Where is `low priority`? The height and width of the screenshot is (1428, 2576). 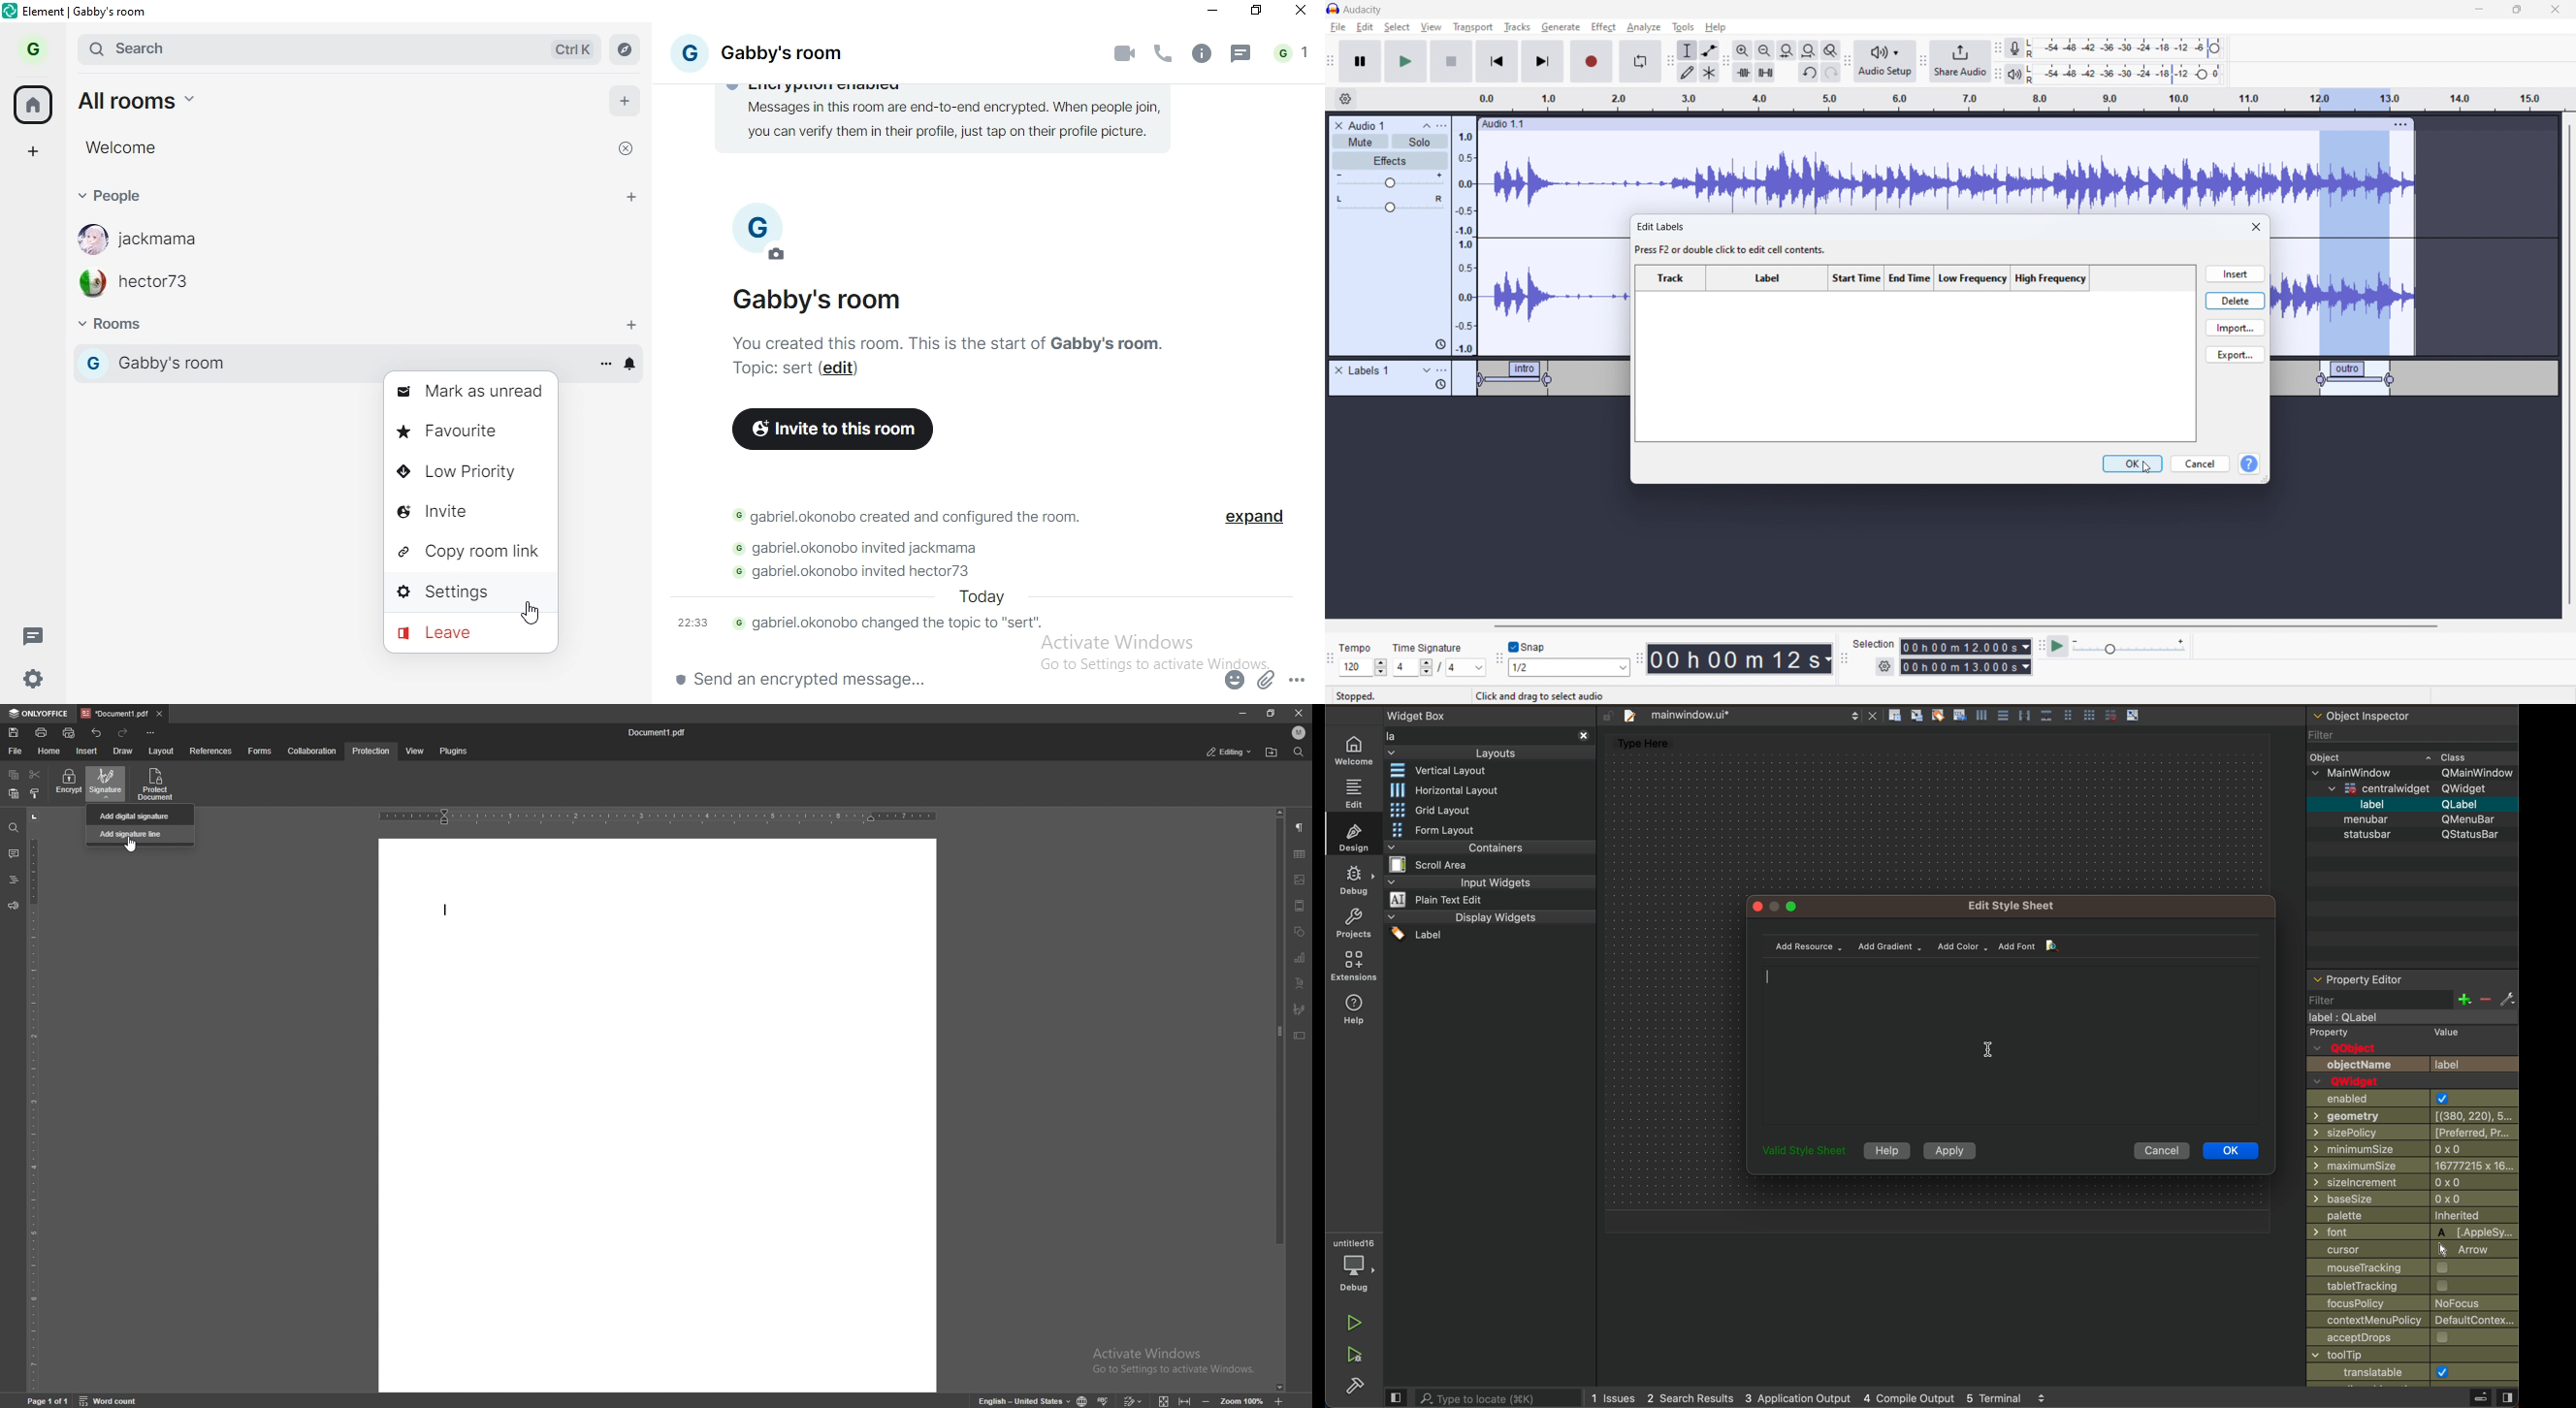
low priority is located at coordinates (469, 471).